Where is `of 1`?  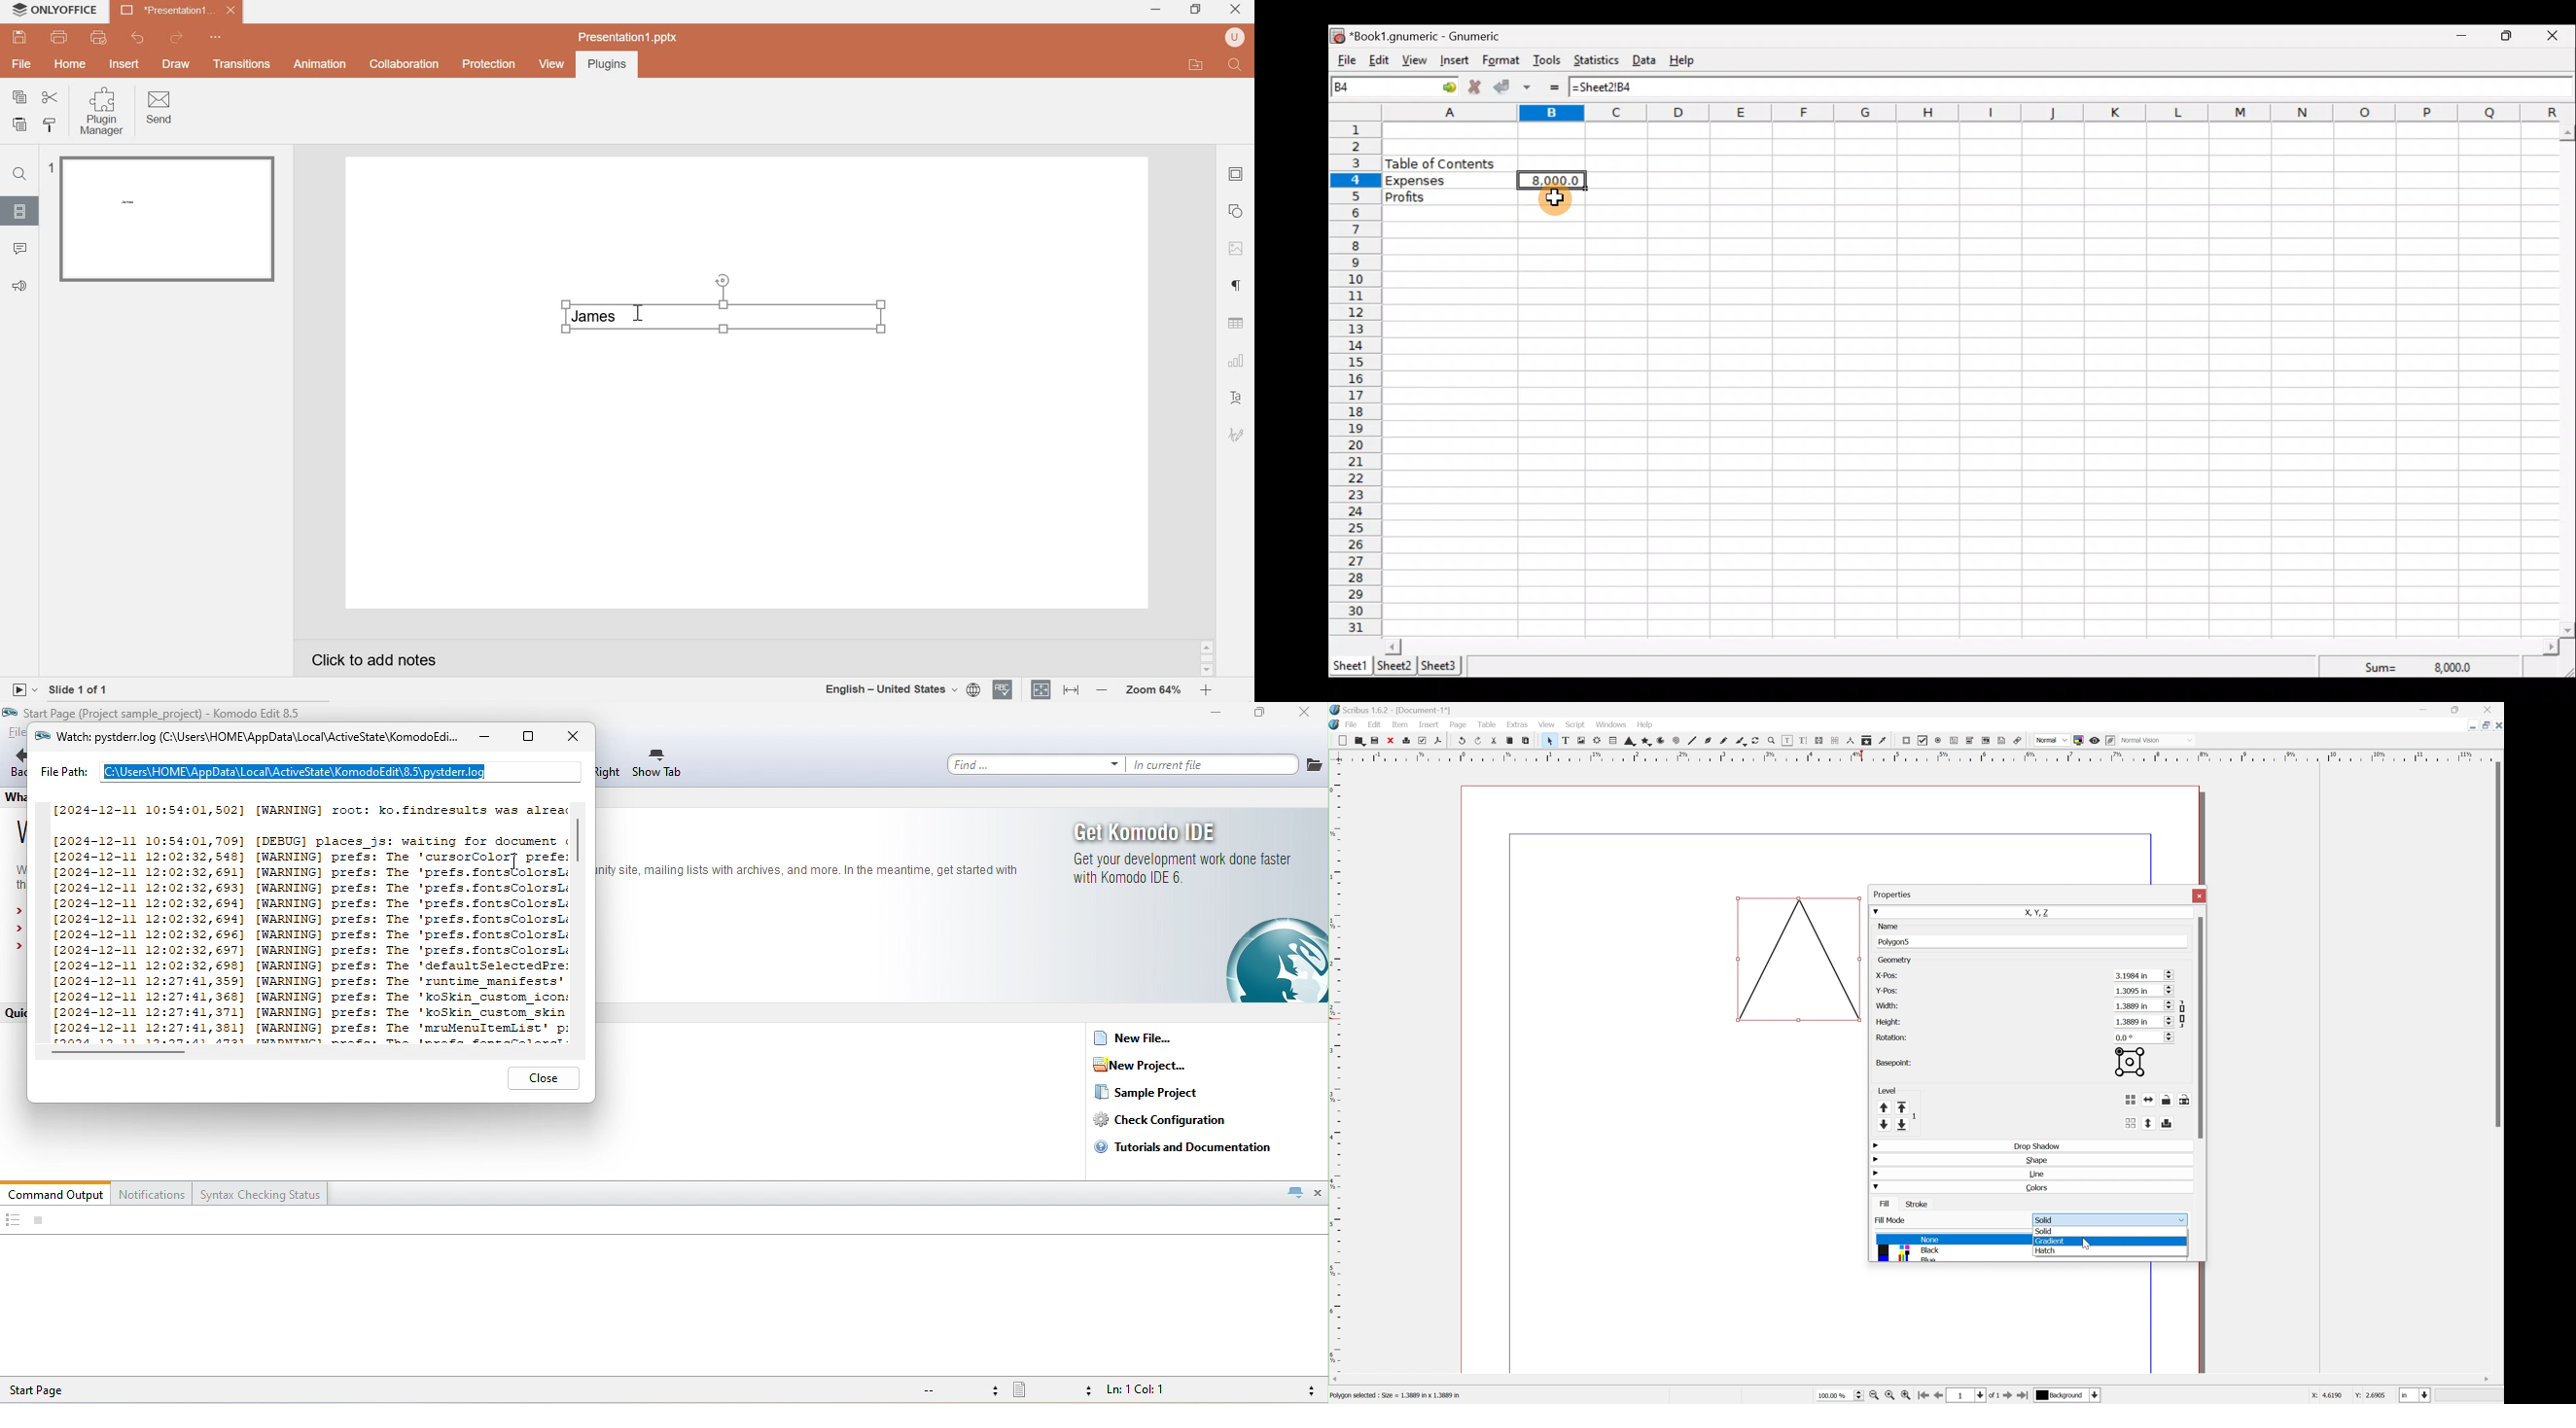 of 1 is located at coordinates (1995, 1396).